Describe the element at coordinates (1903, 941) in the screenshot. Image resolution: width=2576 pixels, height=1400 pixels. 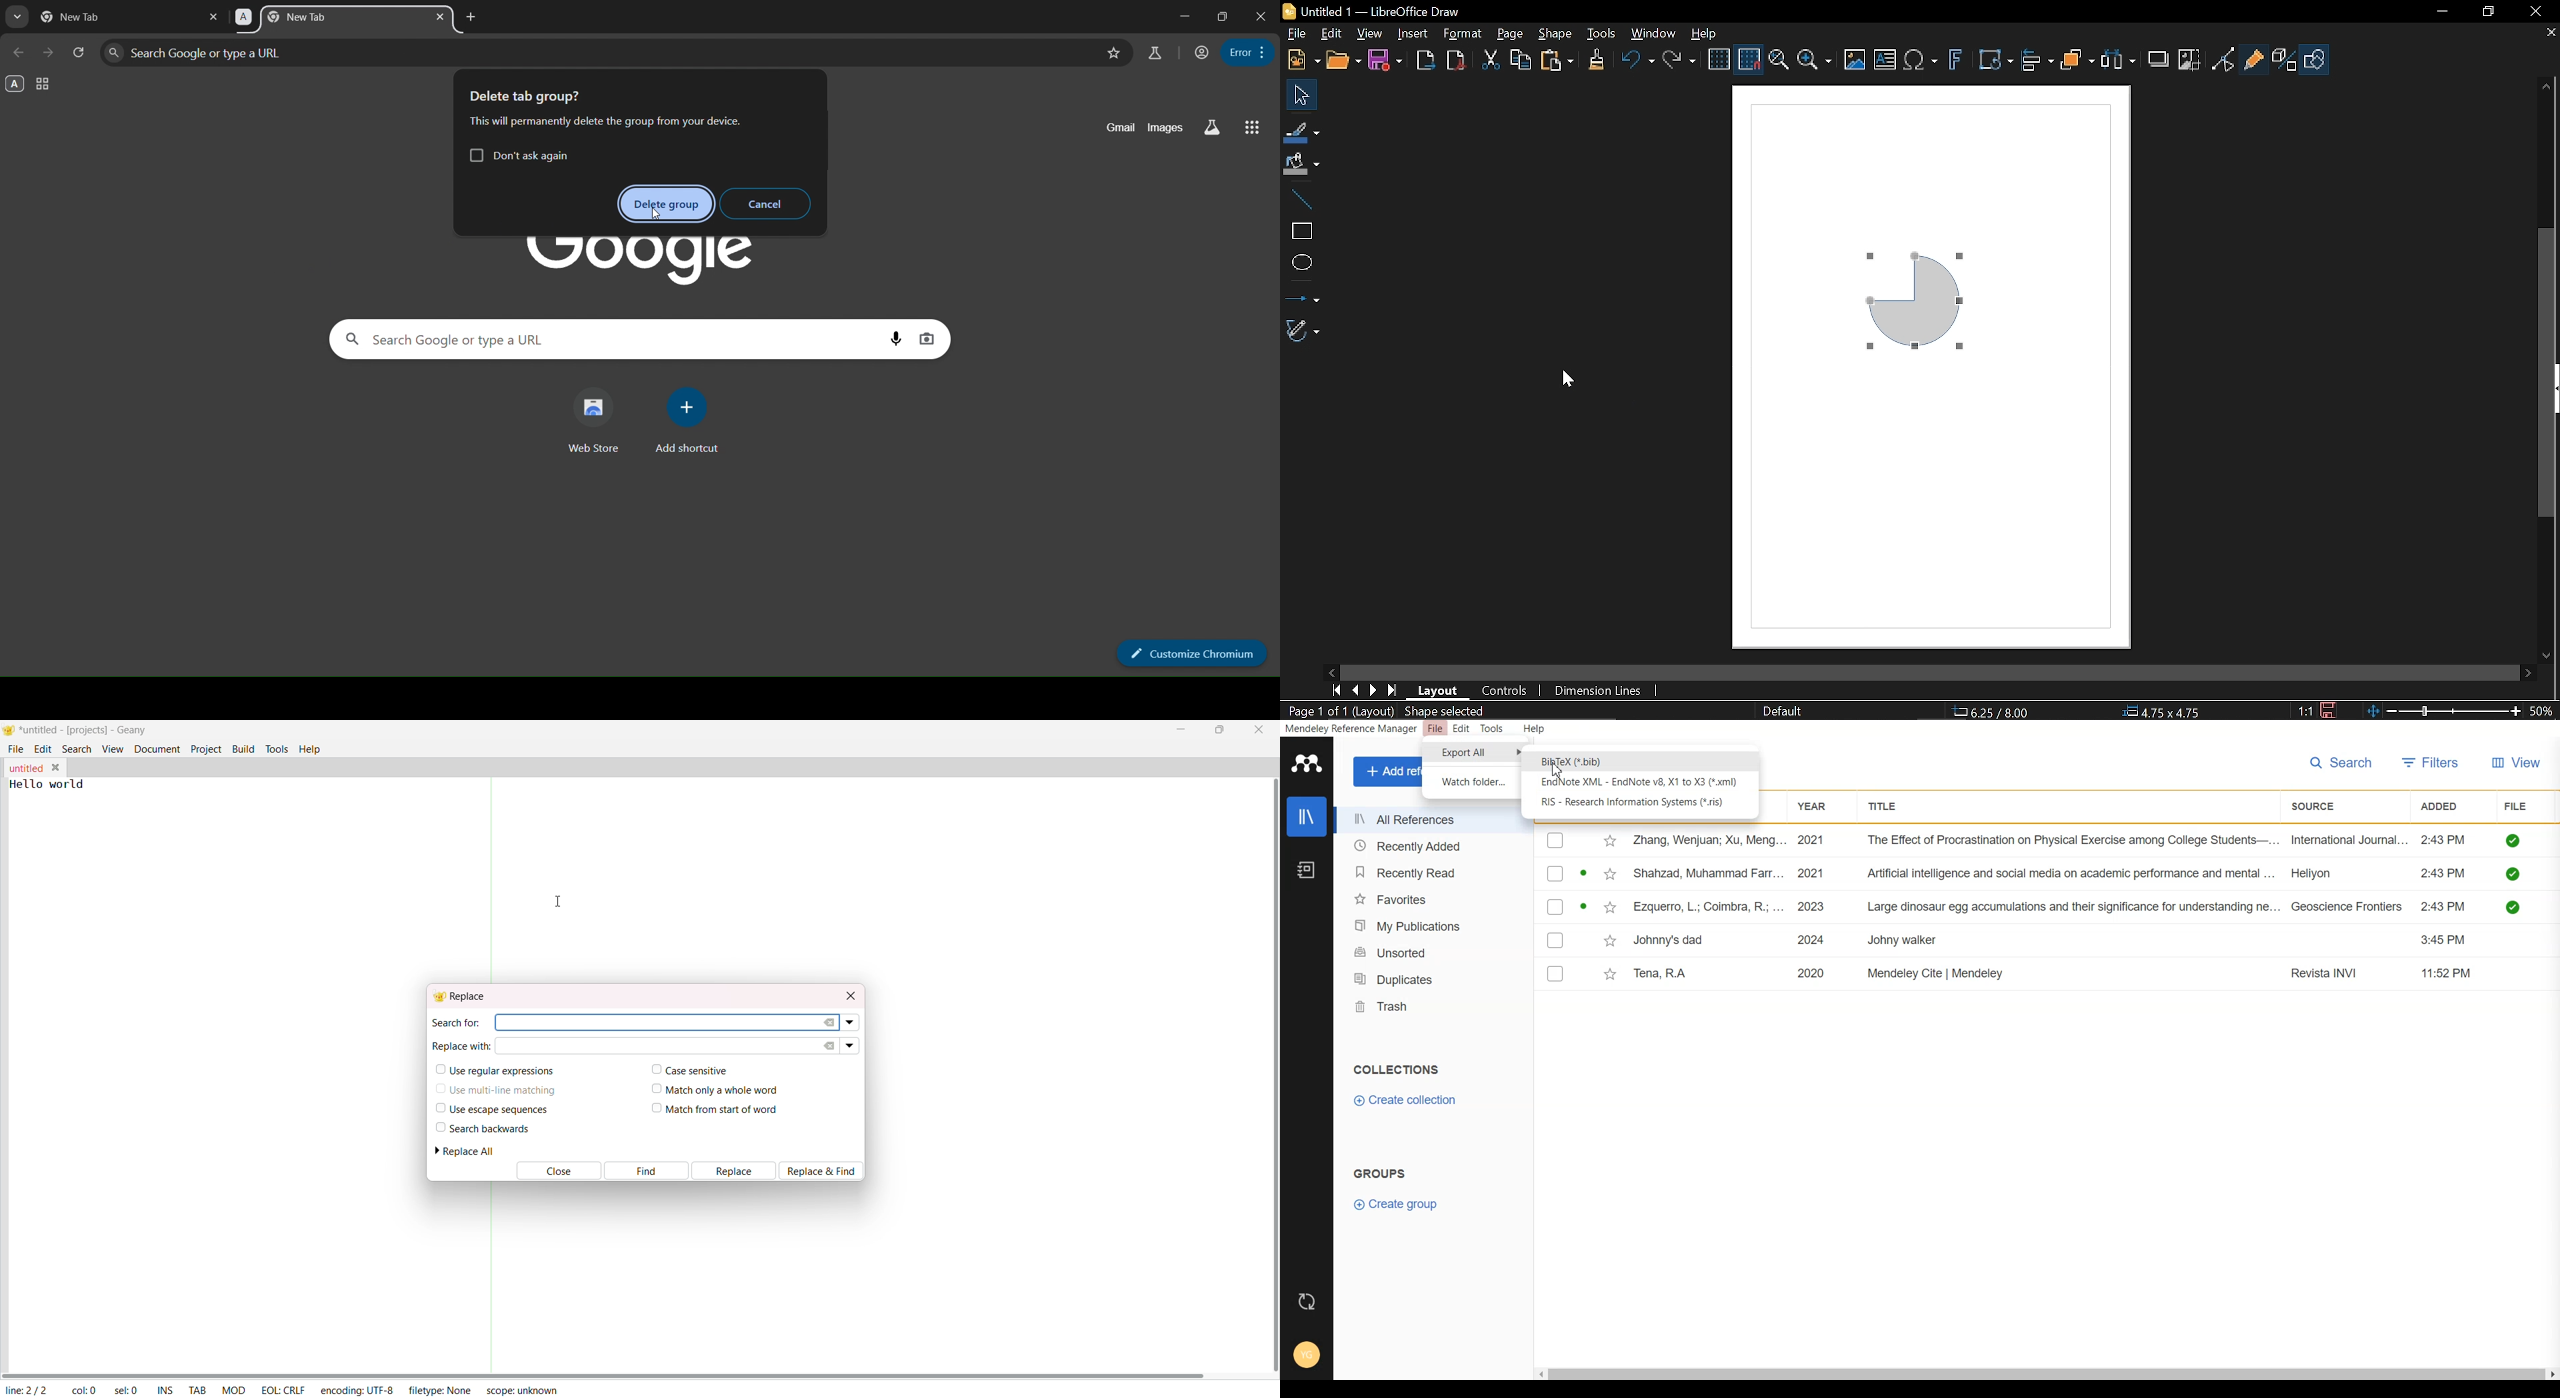
I see `Johny walker` at that location.